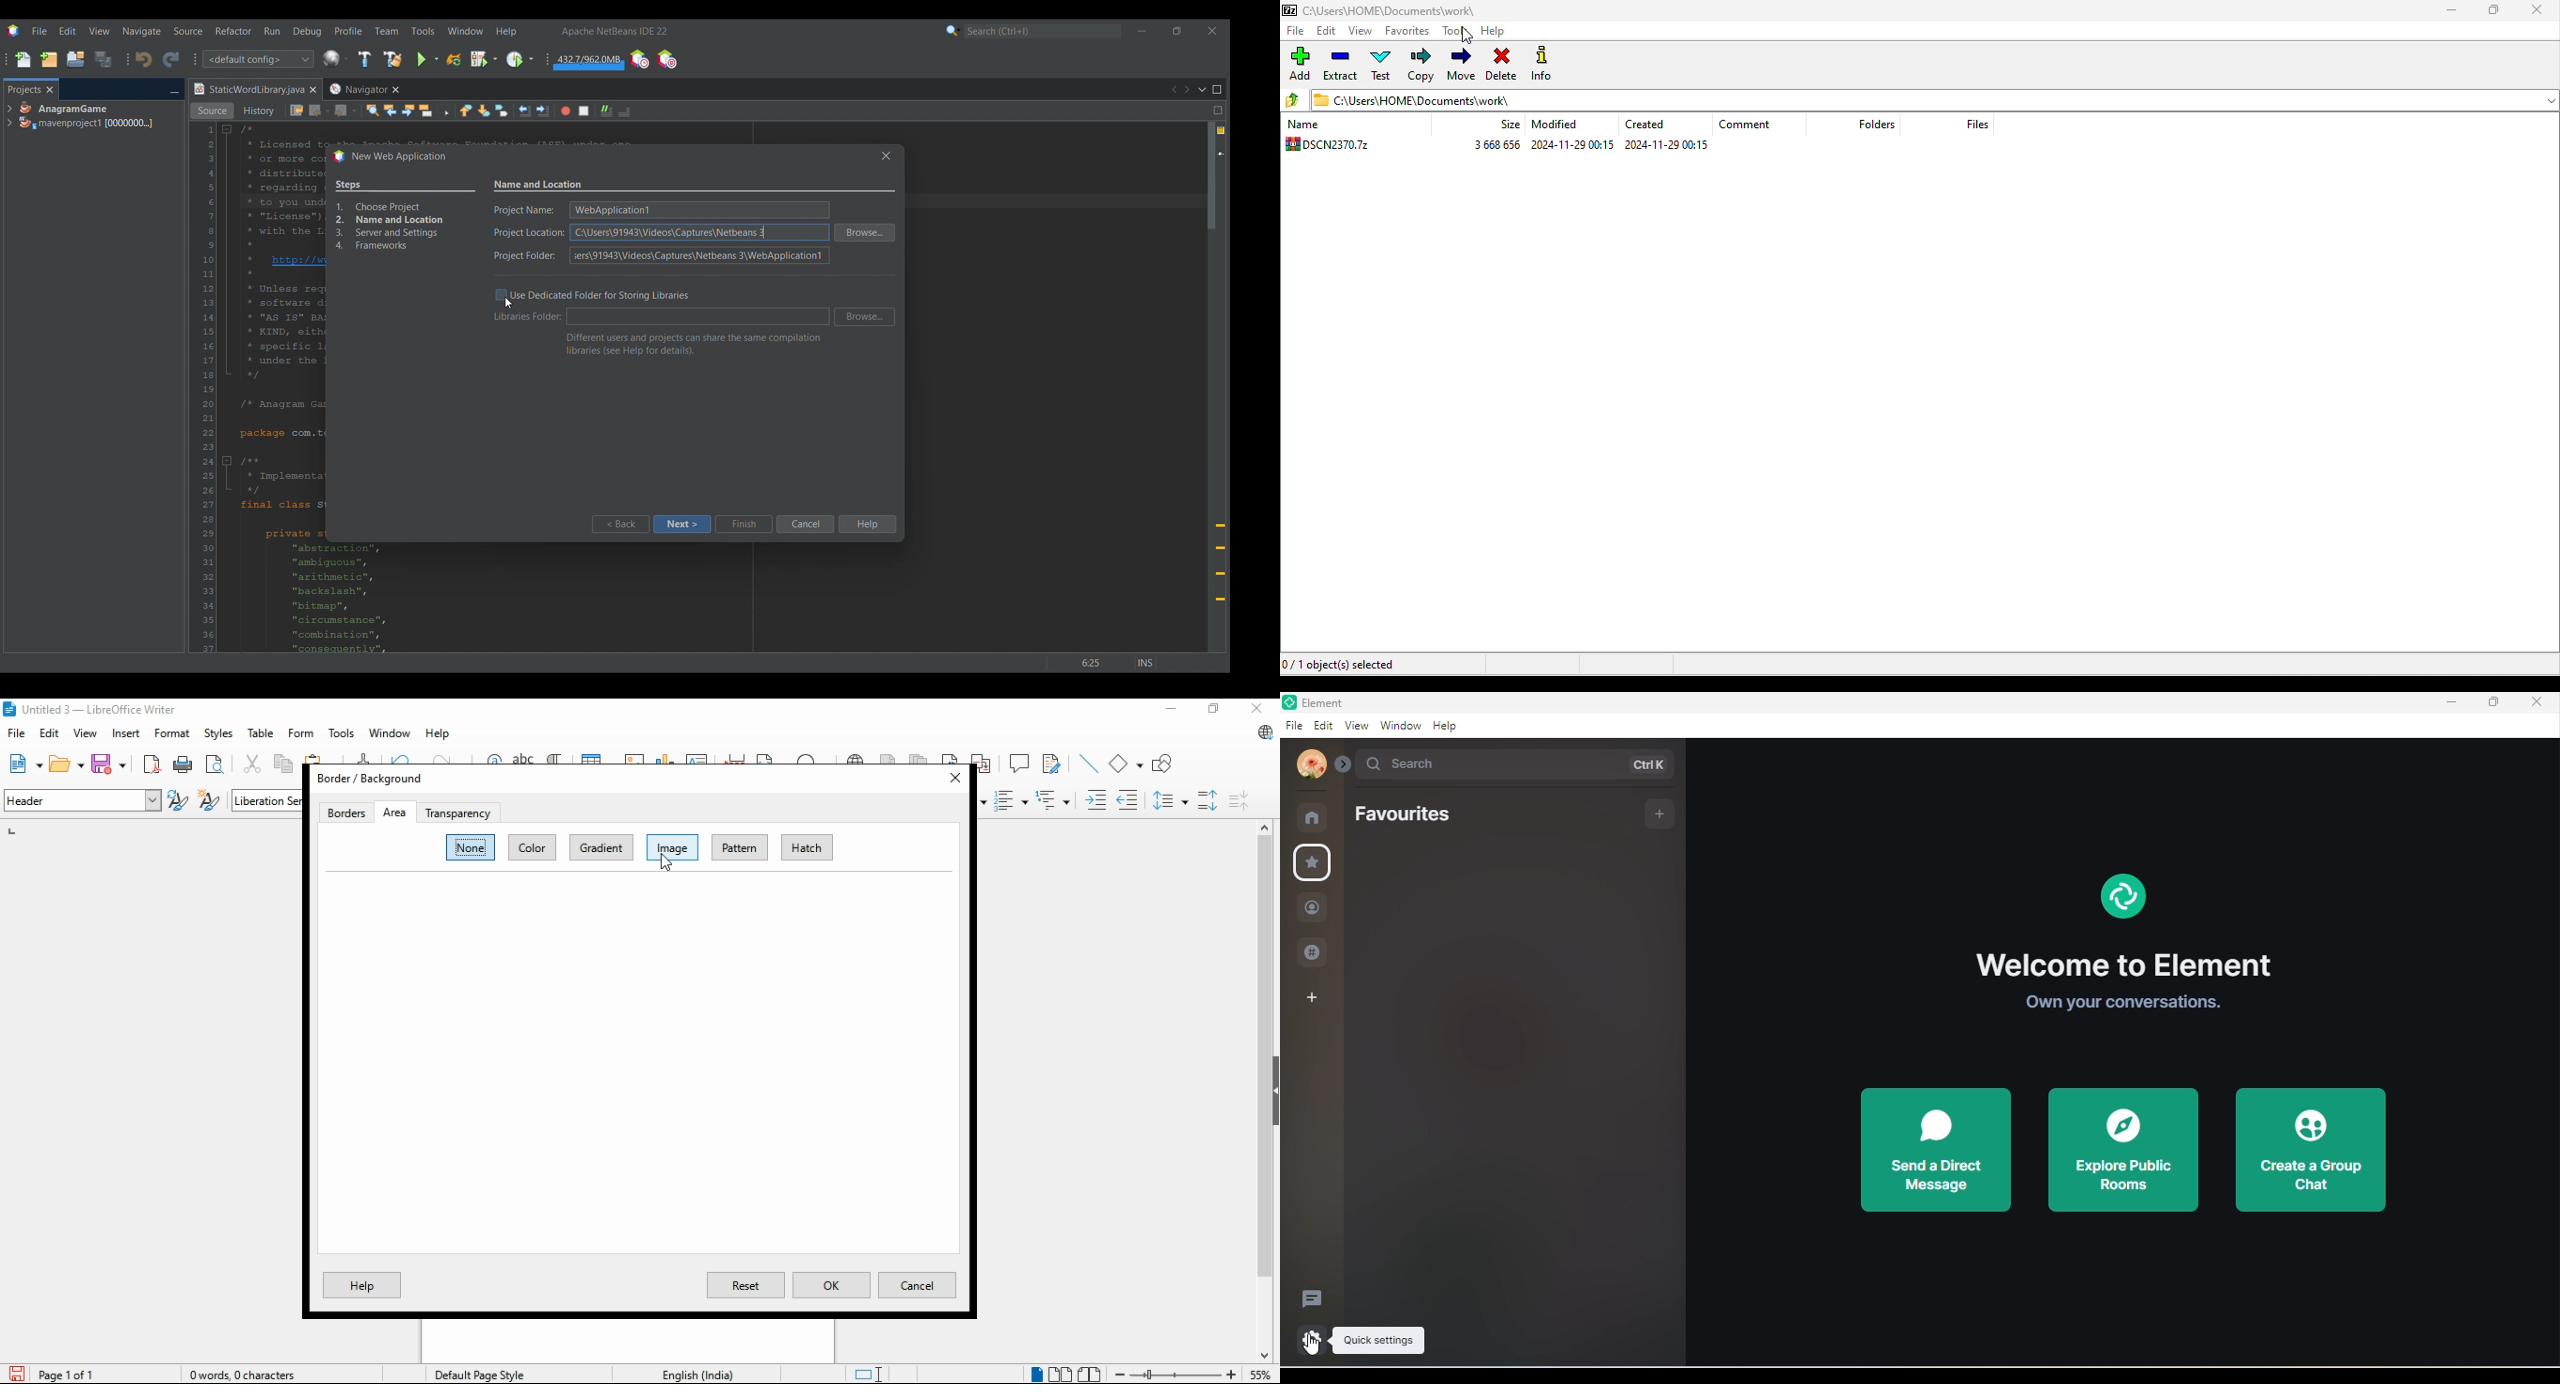 Image resolution: width=2576 pixels, height=1400 pixels. Describe the element at coordinates (125, 733) in the screenshot. I see `insert` at that location.